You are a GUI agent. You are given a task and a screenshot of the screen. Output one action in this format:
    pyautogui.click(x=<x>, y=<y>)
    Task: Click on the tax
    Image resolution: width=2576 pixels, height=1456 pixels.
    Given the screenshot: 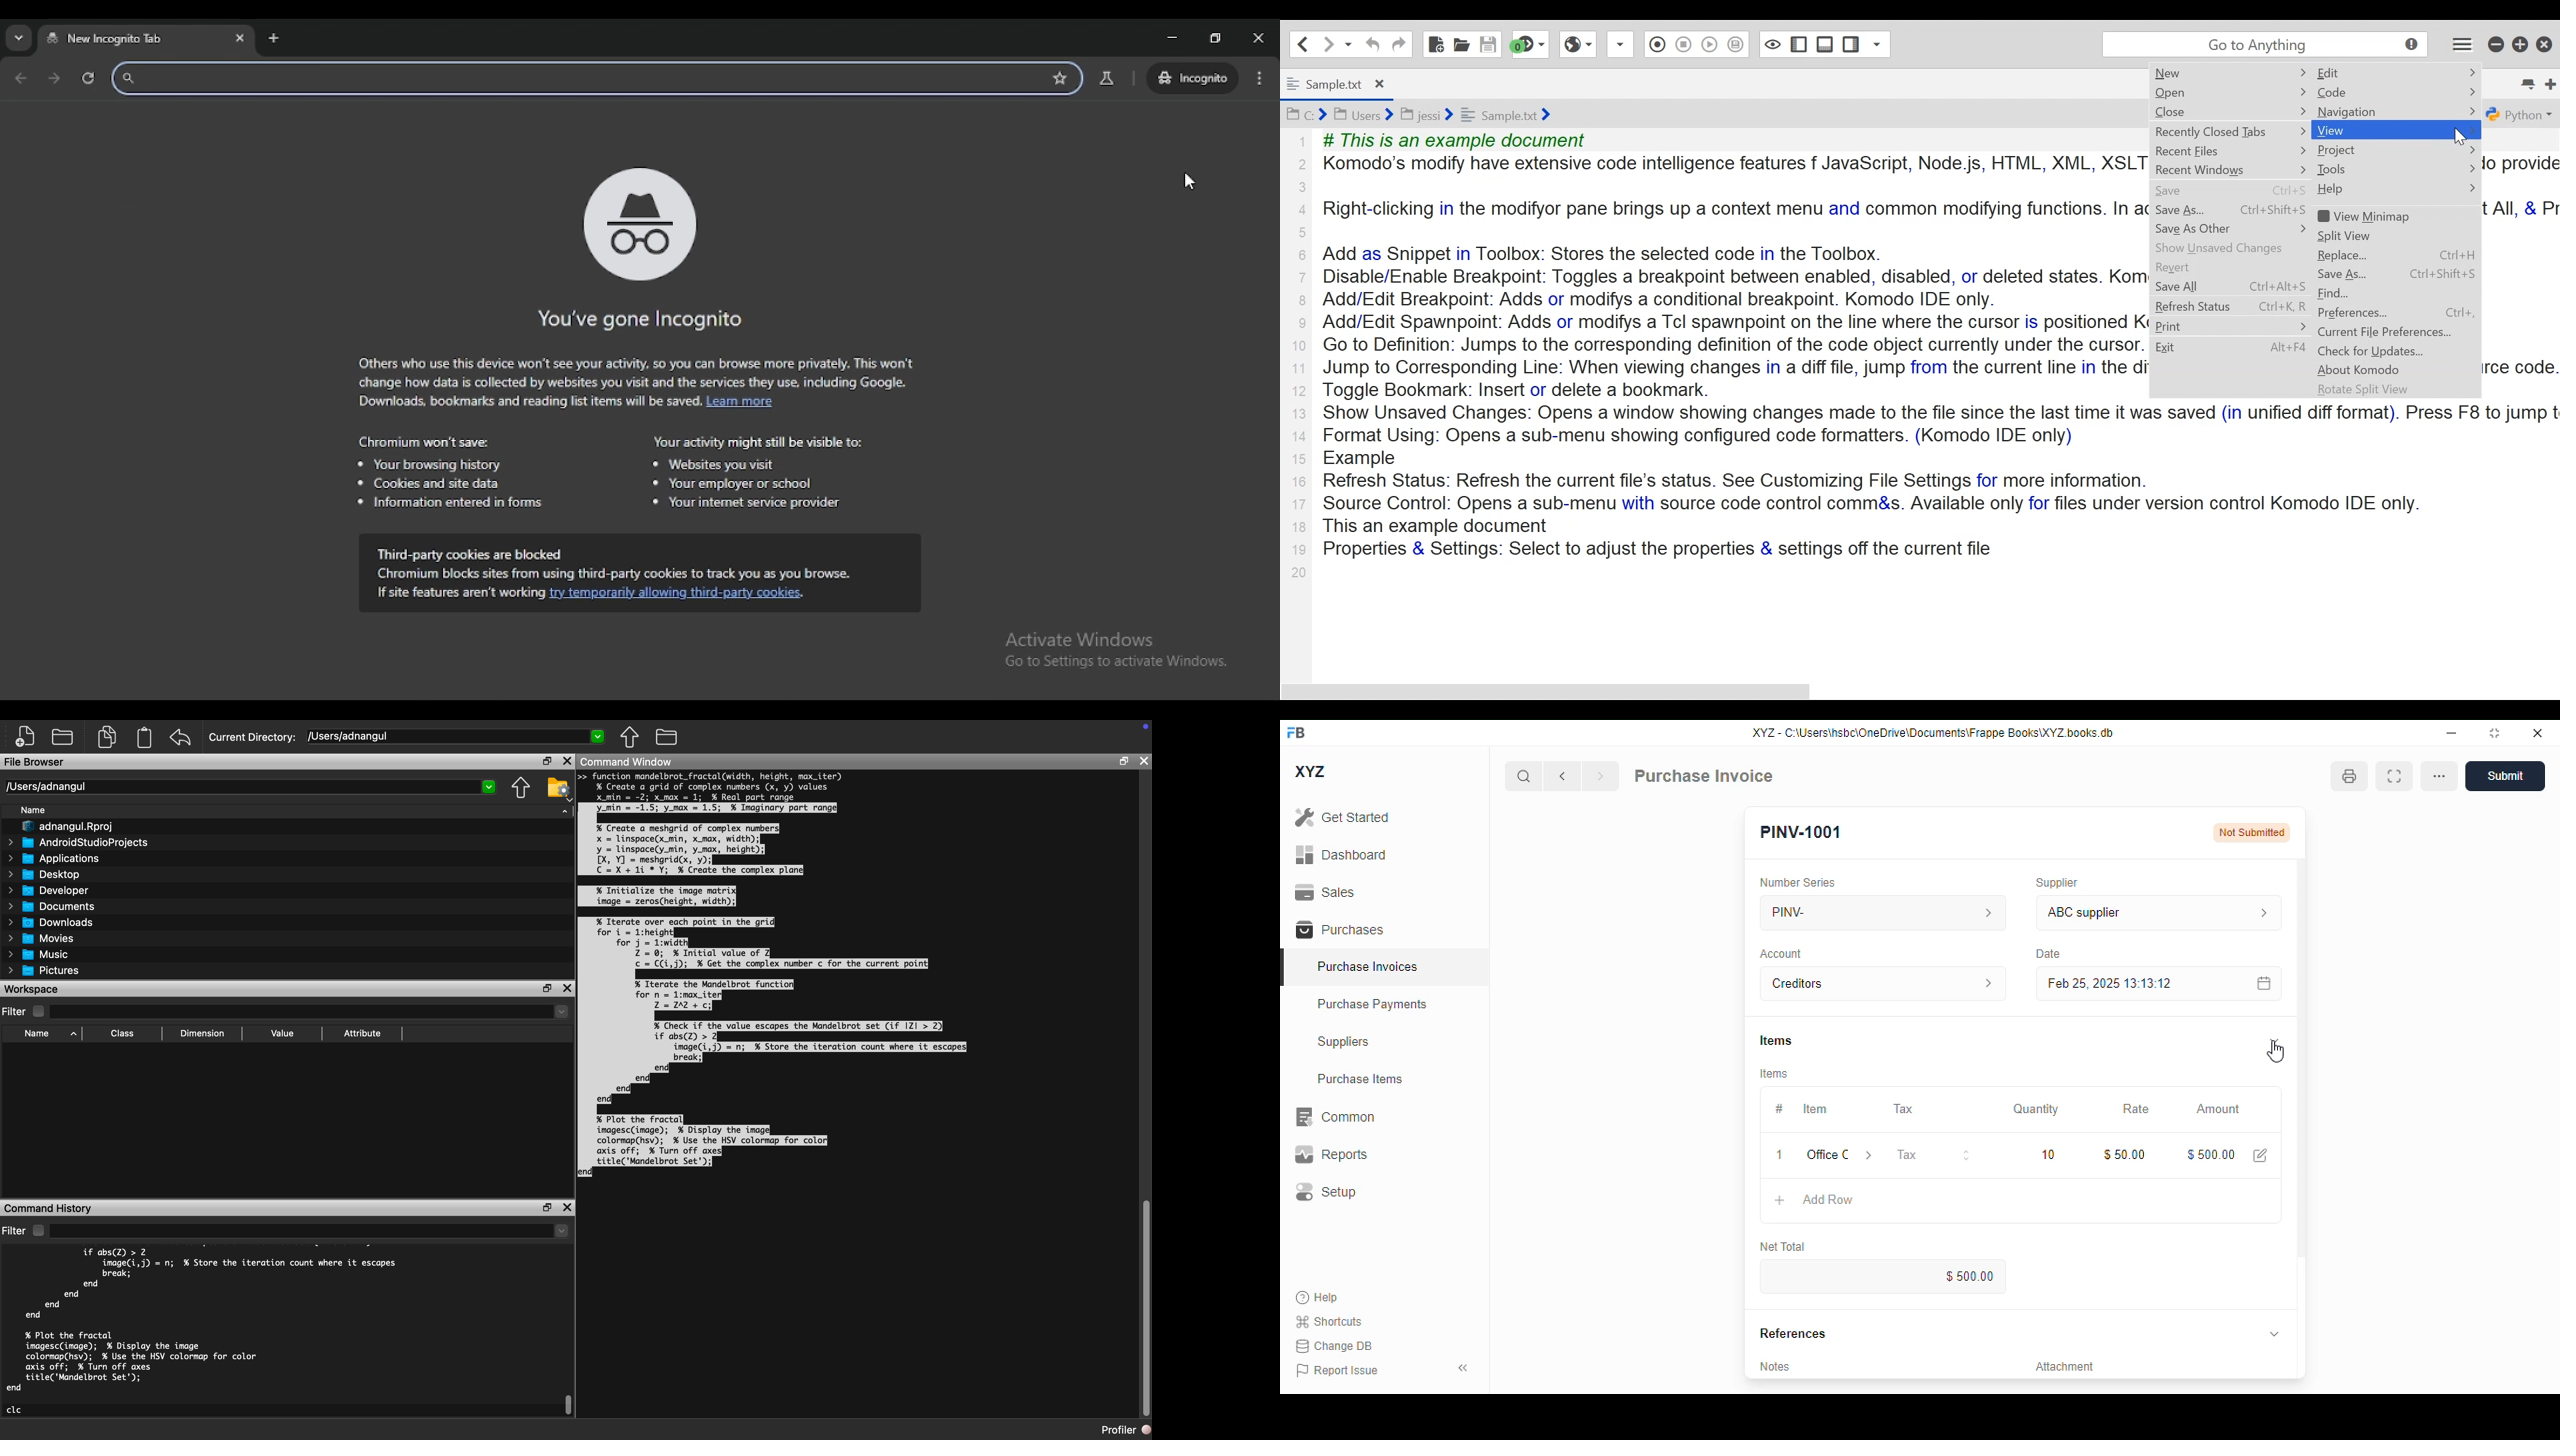 What is the action you would take?
    pyautogui.click(x=1905, y=1110)
    